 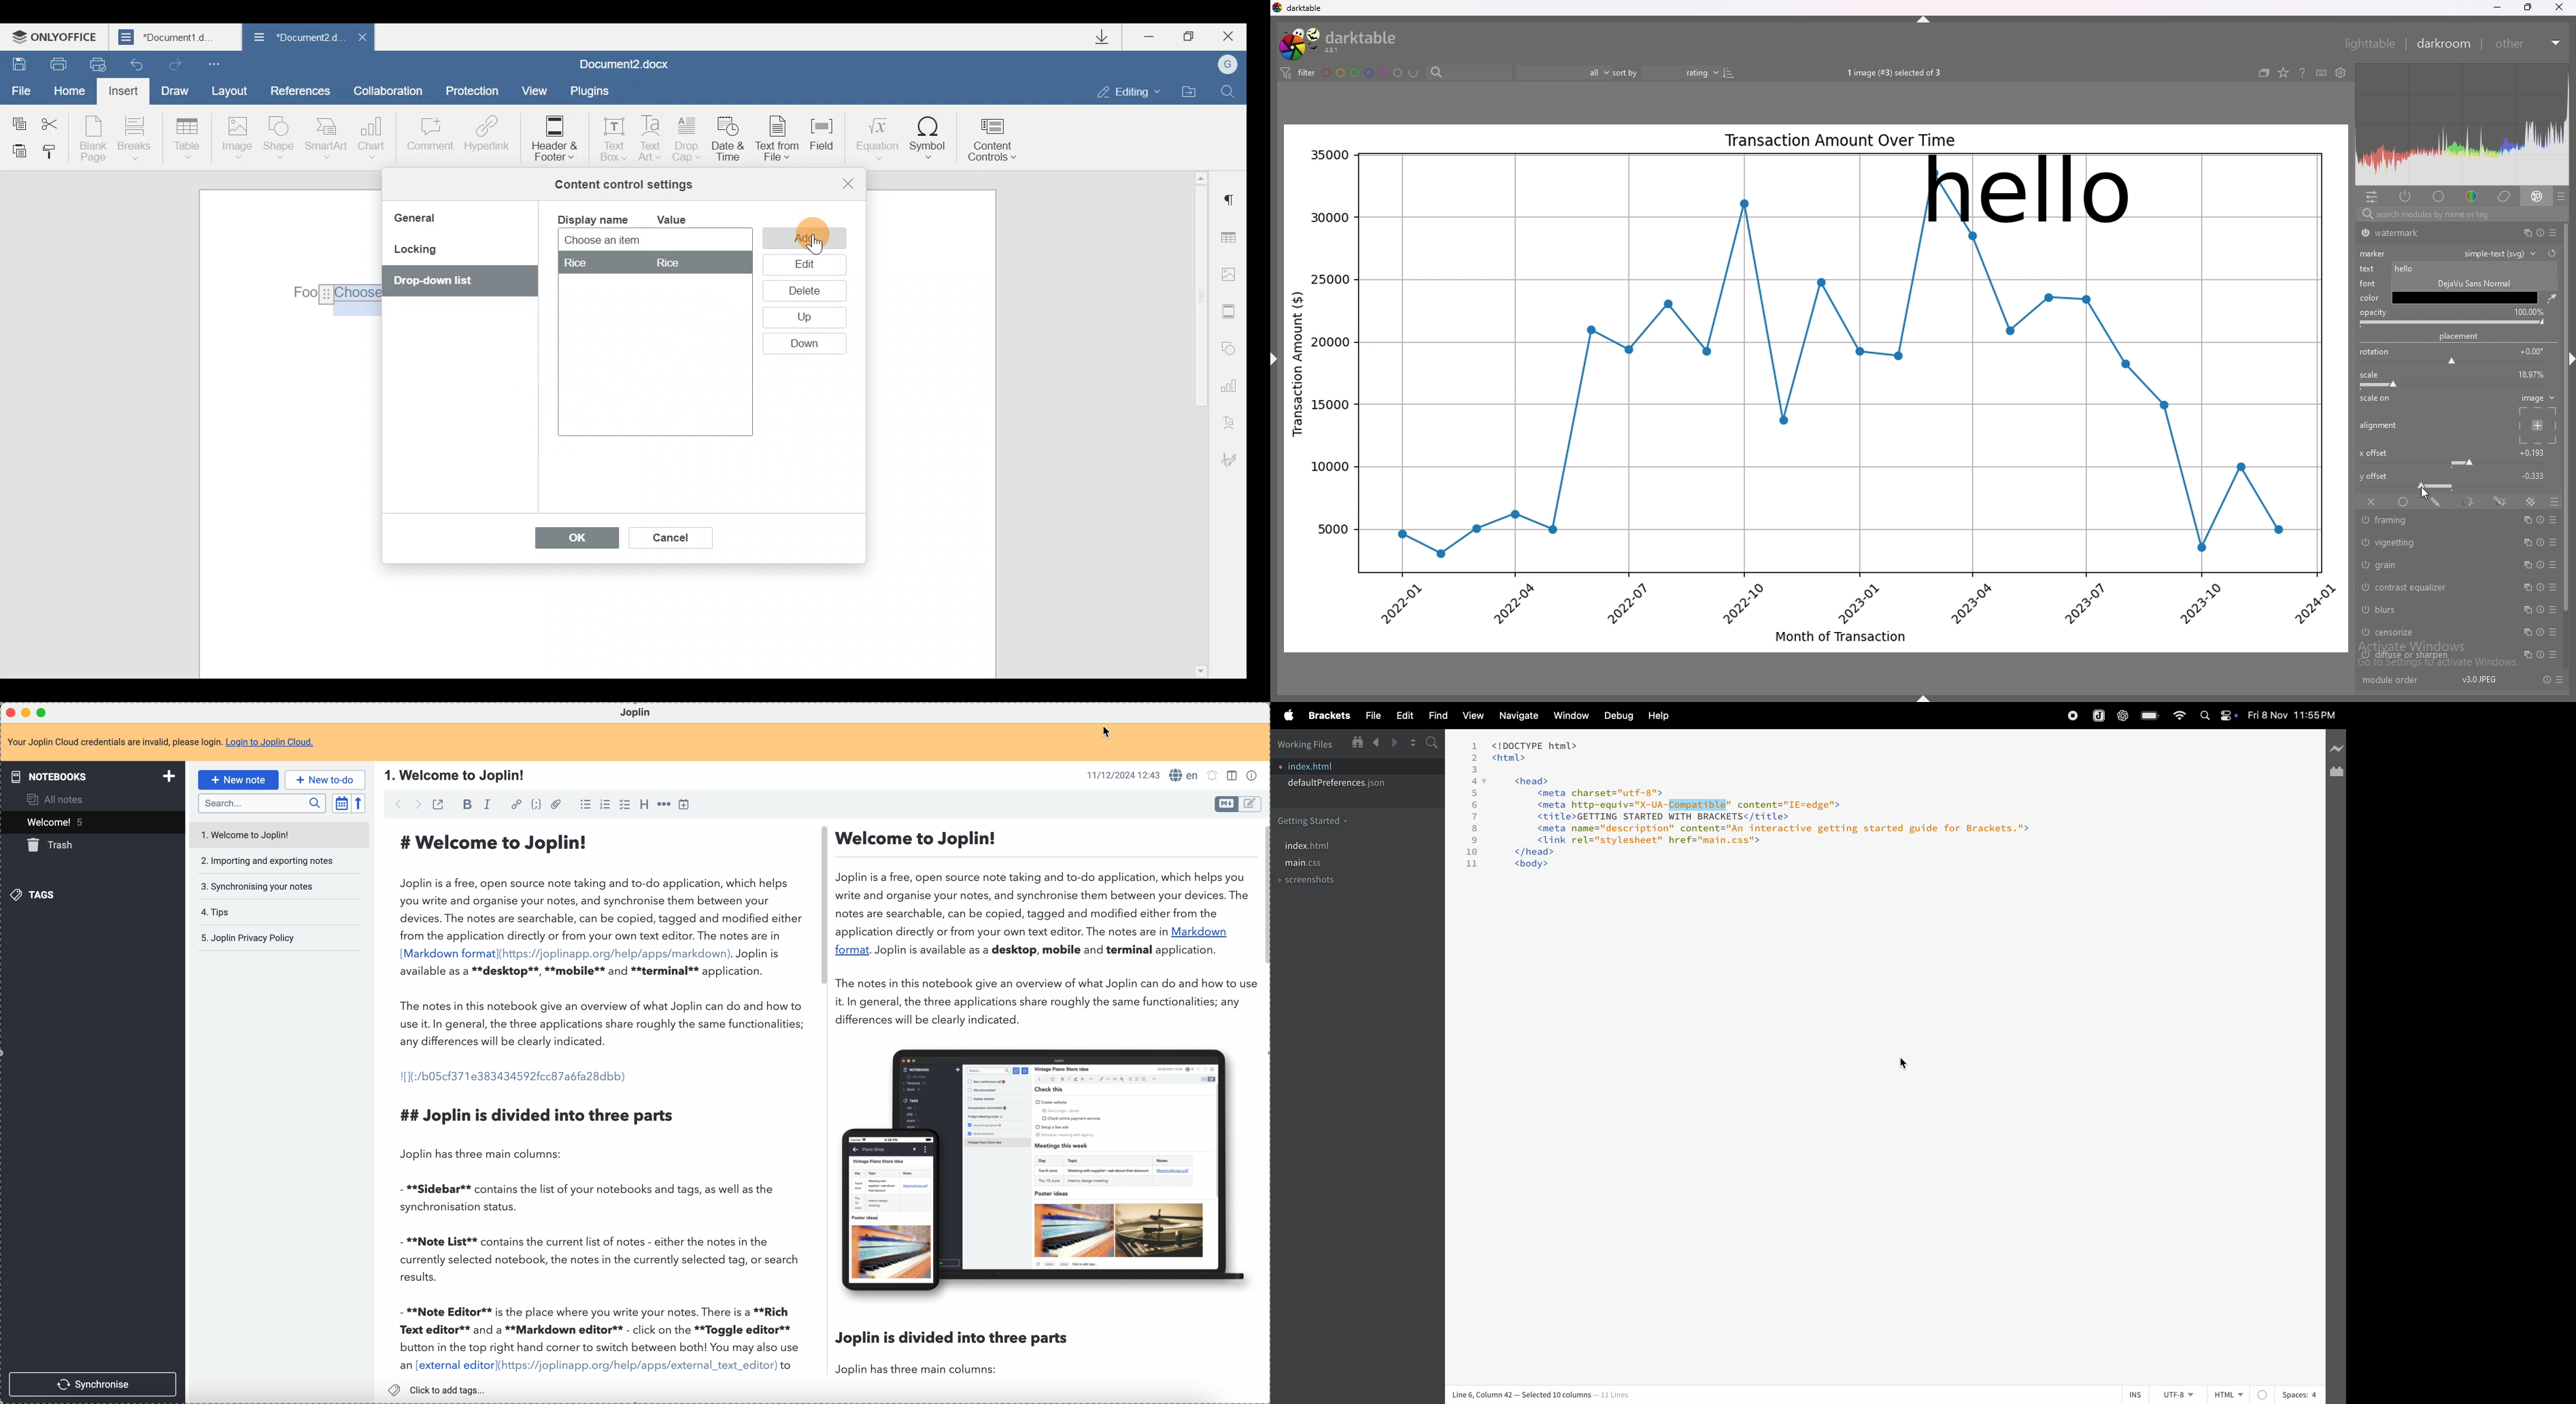 What do you see at coordinates (594, 91) in the screenshot?
I see `Plugins` at bounding box center [594, 91].